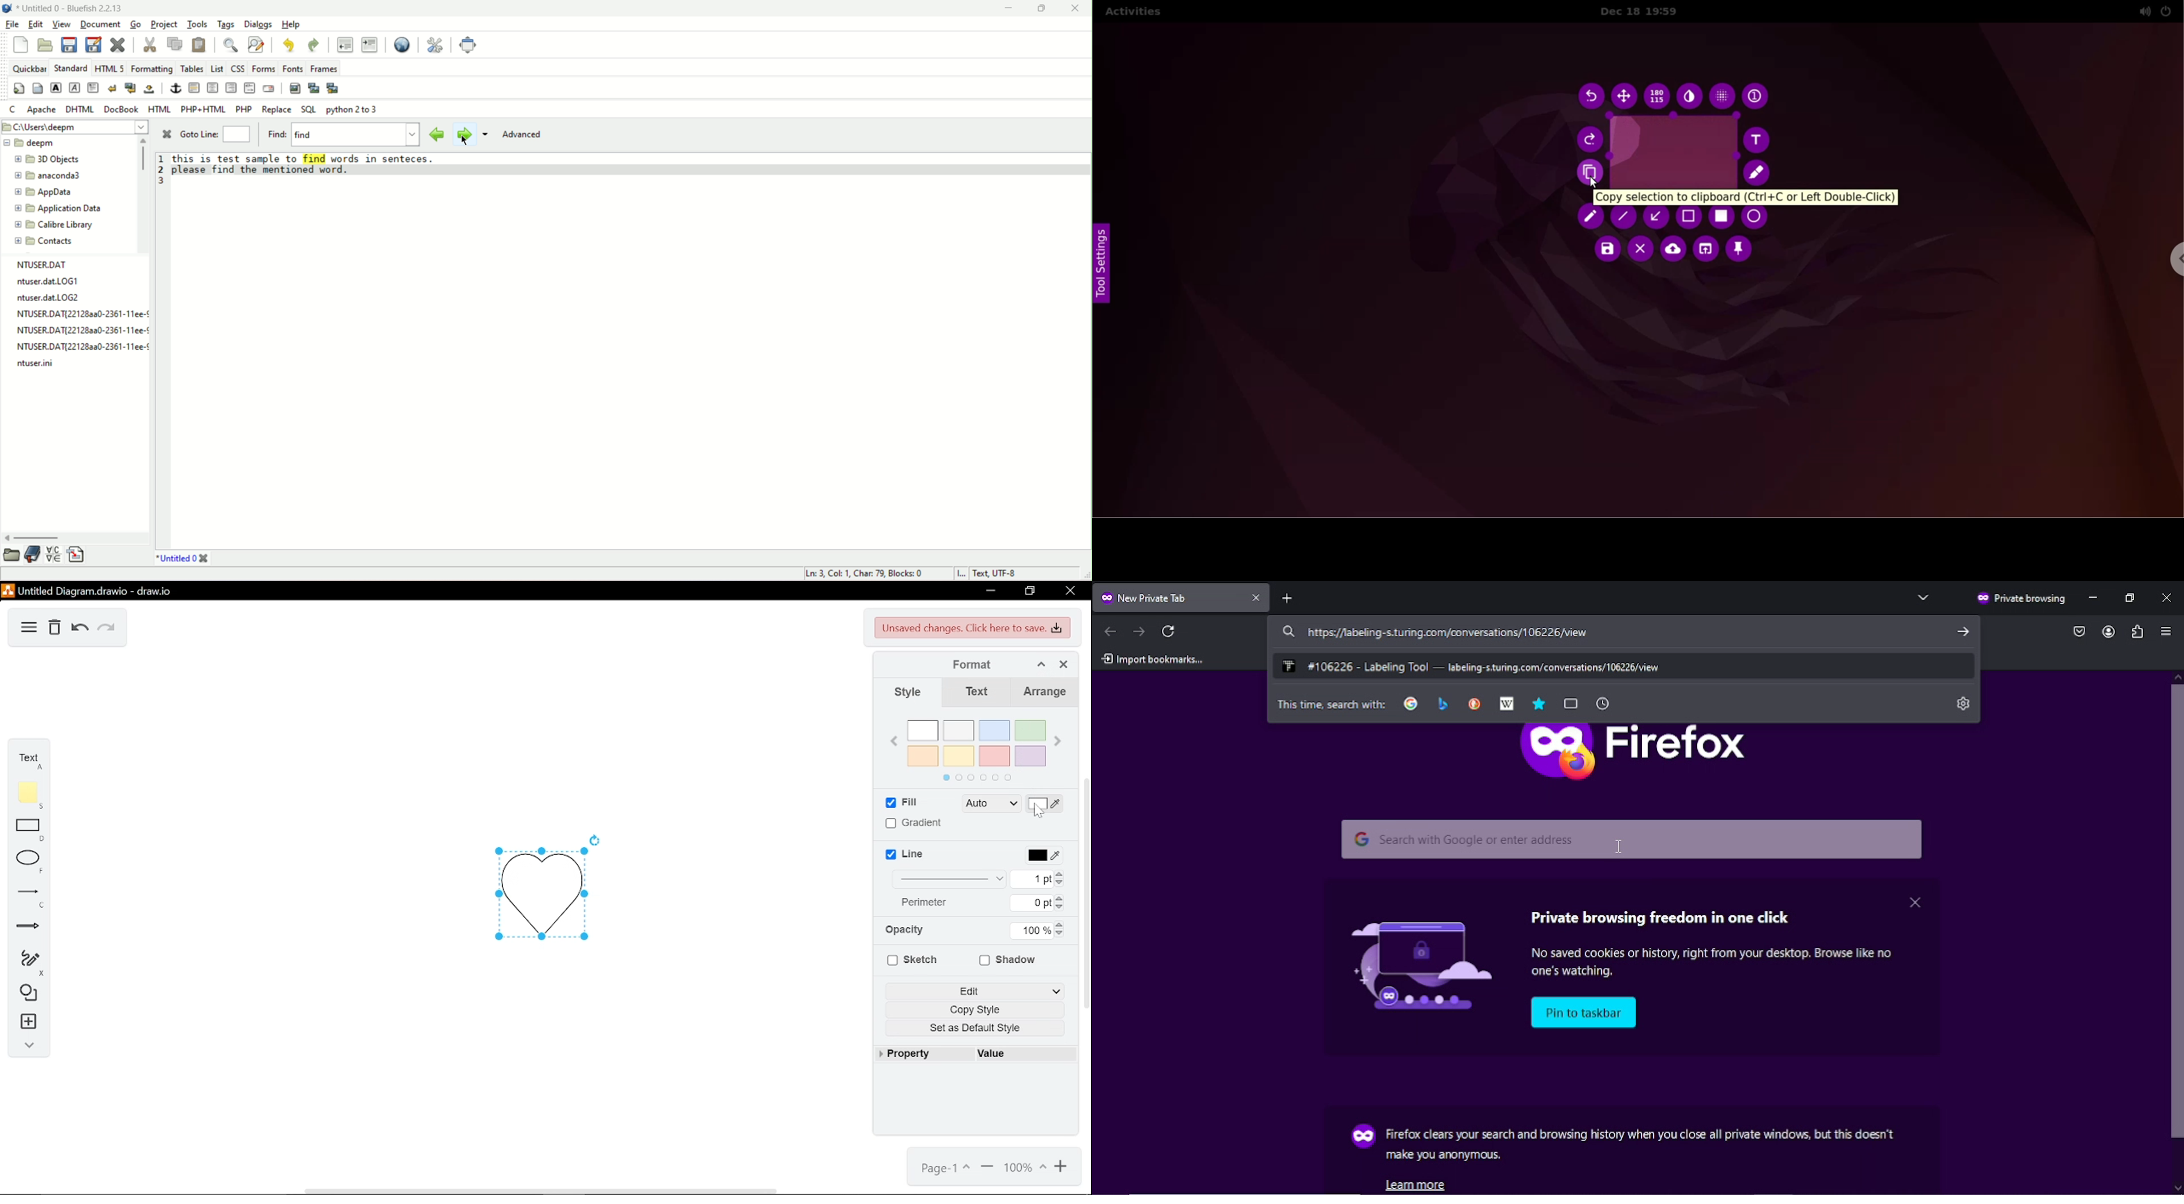 The height and width of the screenshot is (1204, 2184). I want to click on shapes, so click(27, 993).